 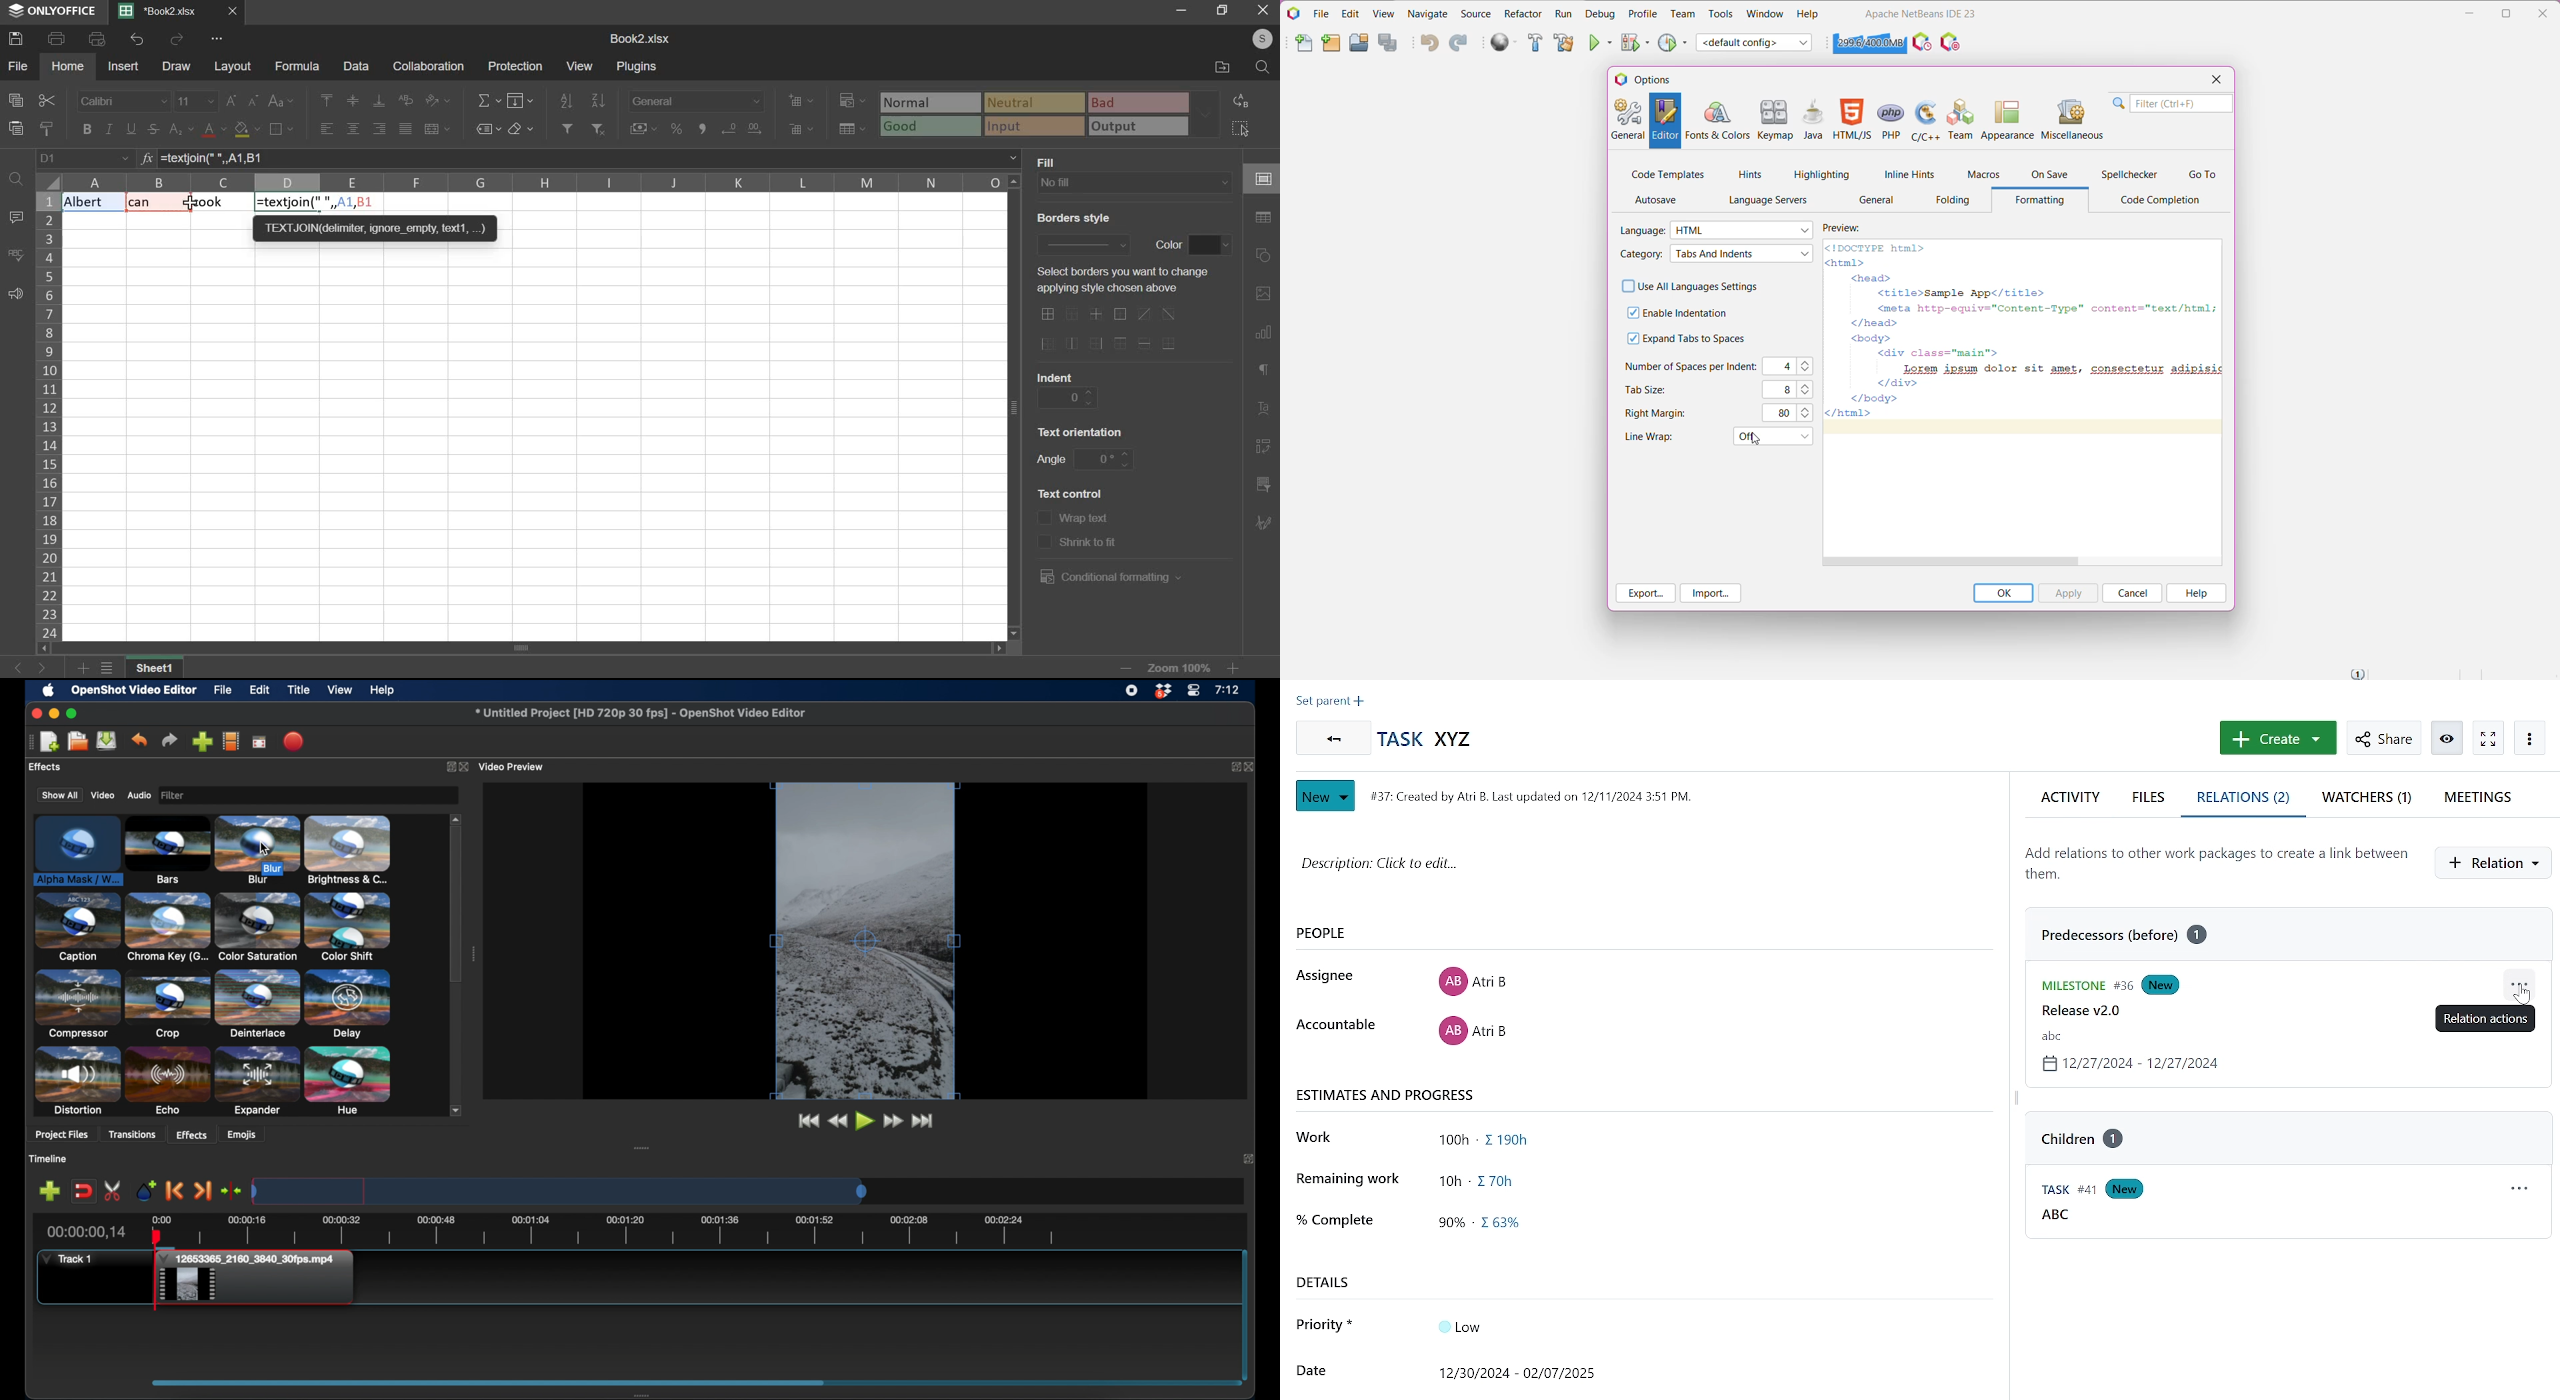 What do you see at coordinates (297, 67) in the screenshot?
I see `formula` at bounding box center [297, 67].